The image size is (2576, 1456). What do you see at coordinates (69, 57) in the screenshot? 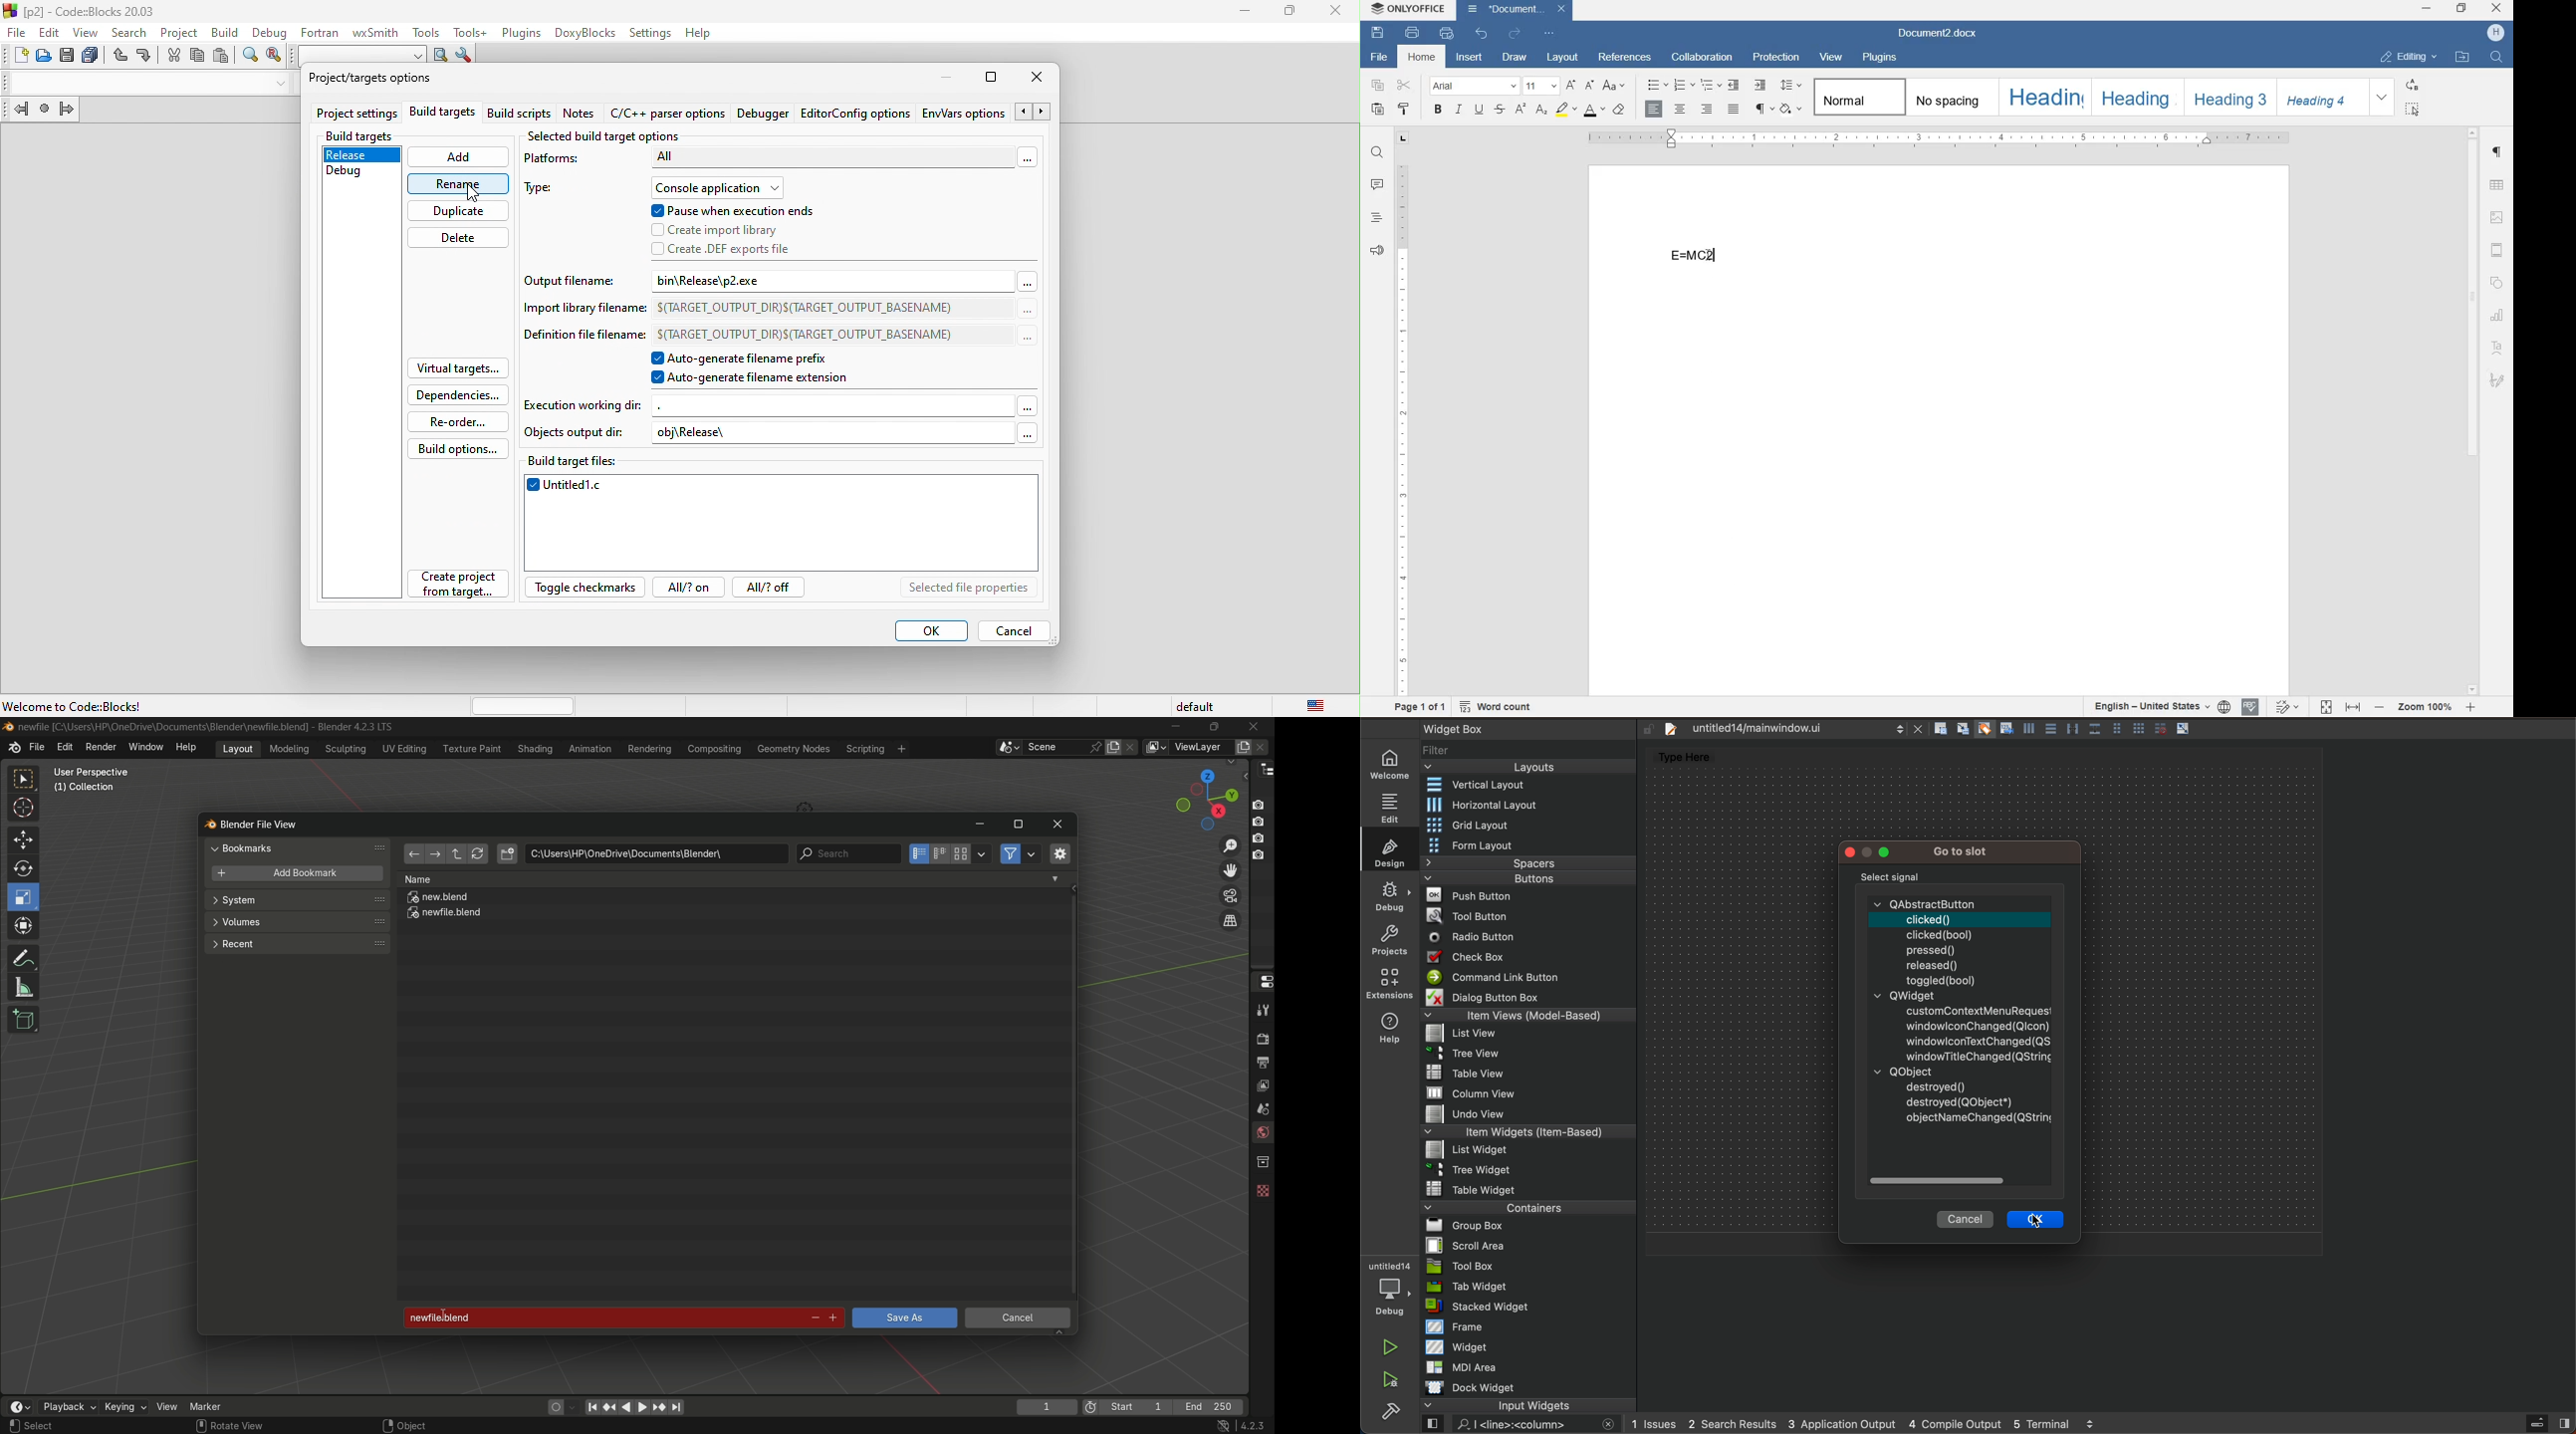
I see `save` at bounding box center [69, 57].